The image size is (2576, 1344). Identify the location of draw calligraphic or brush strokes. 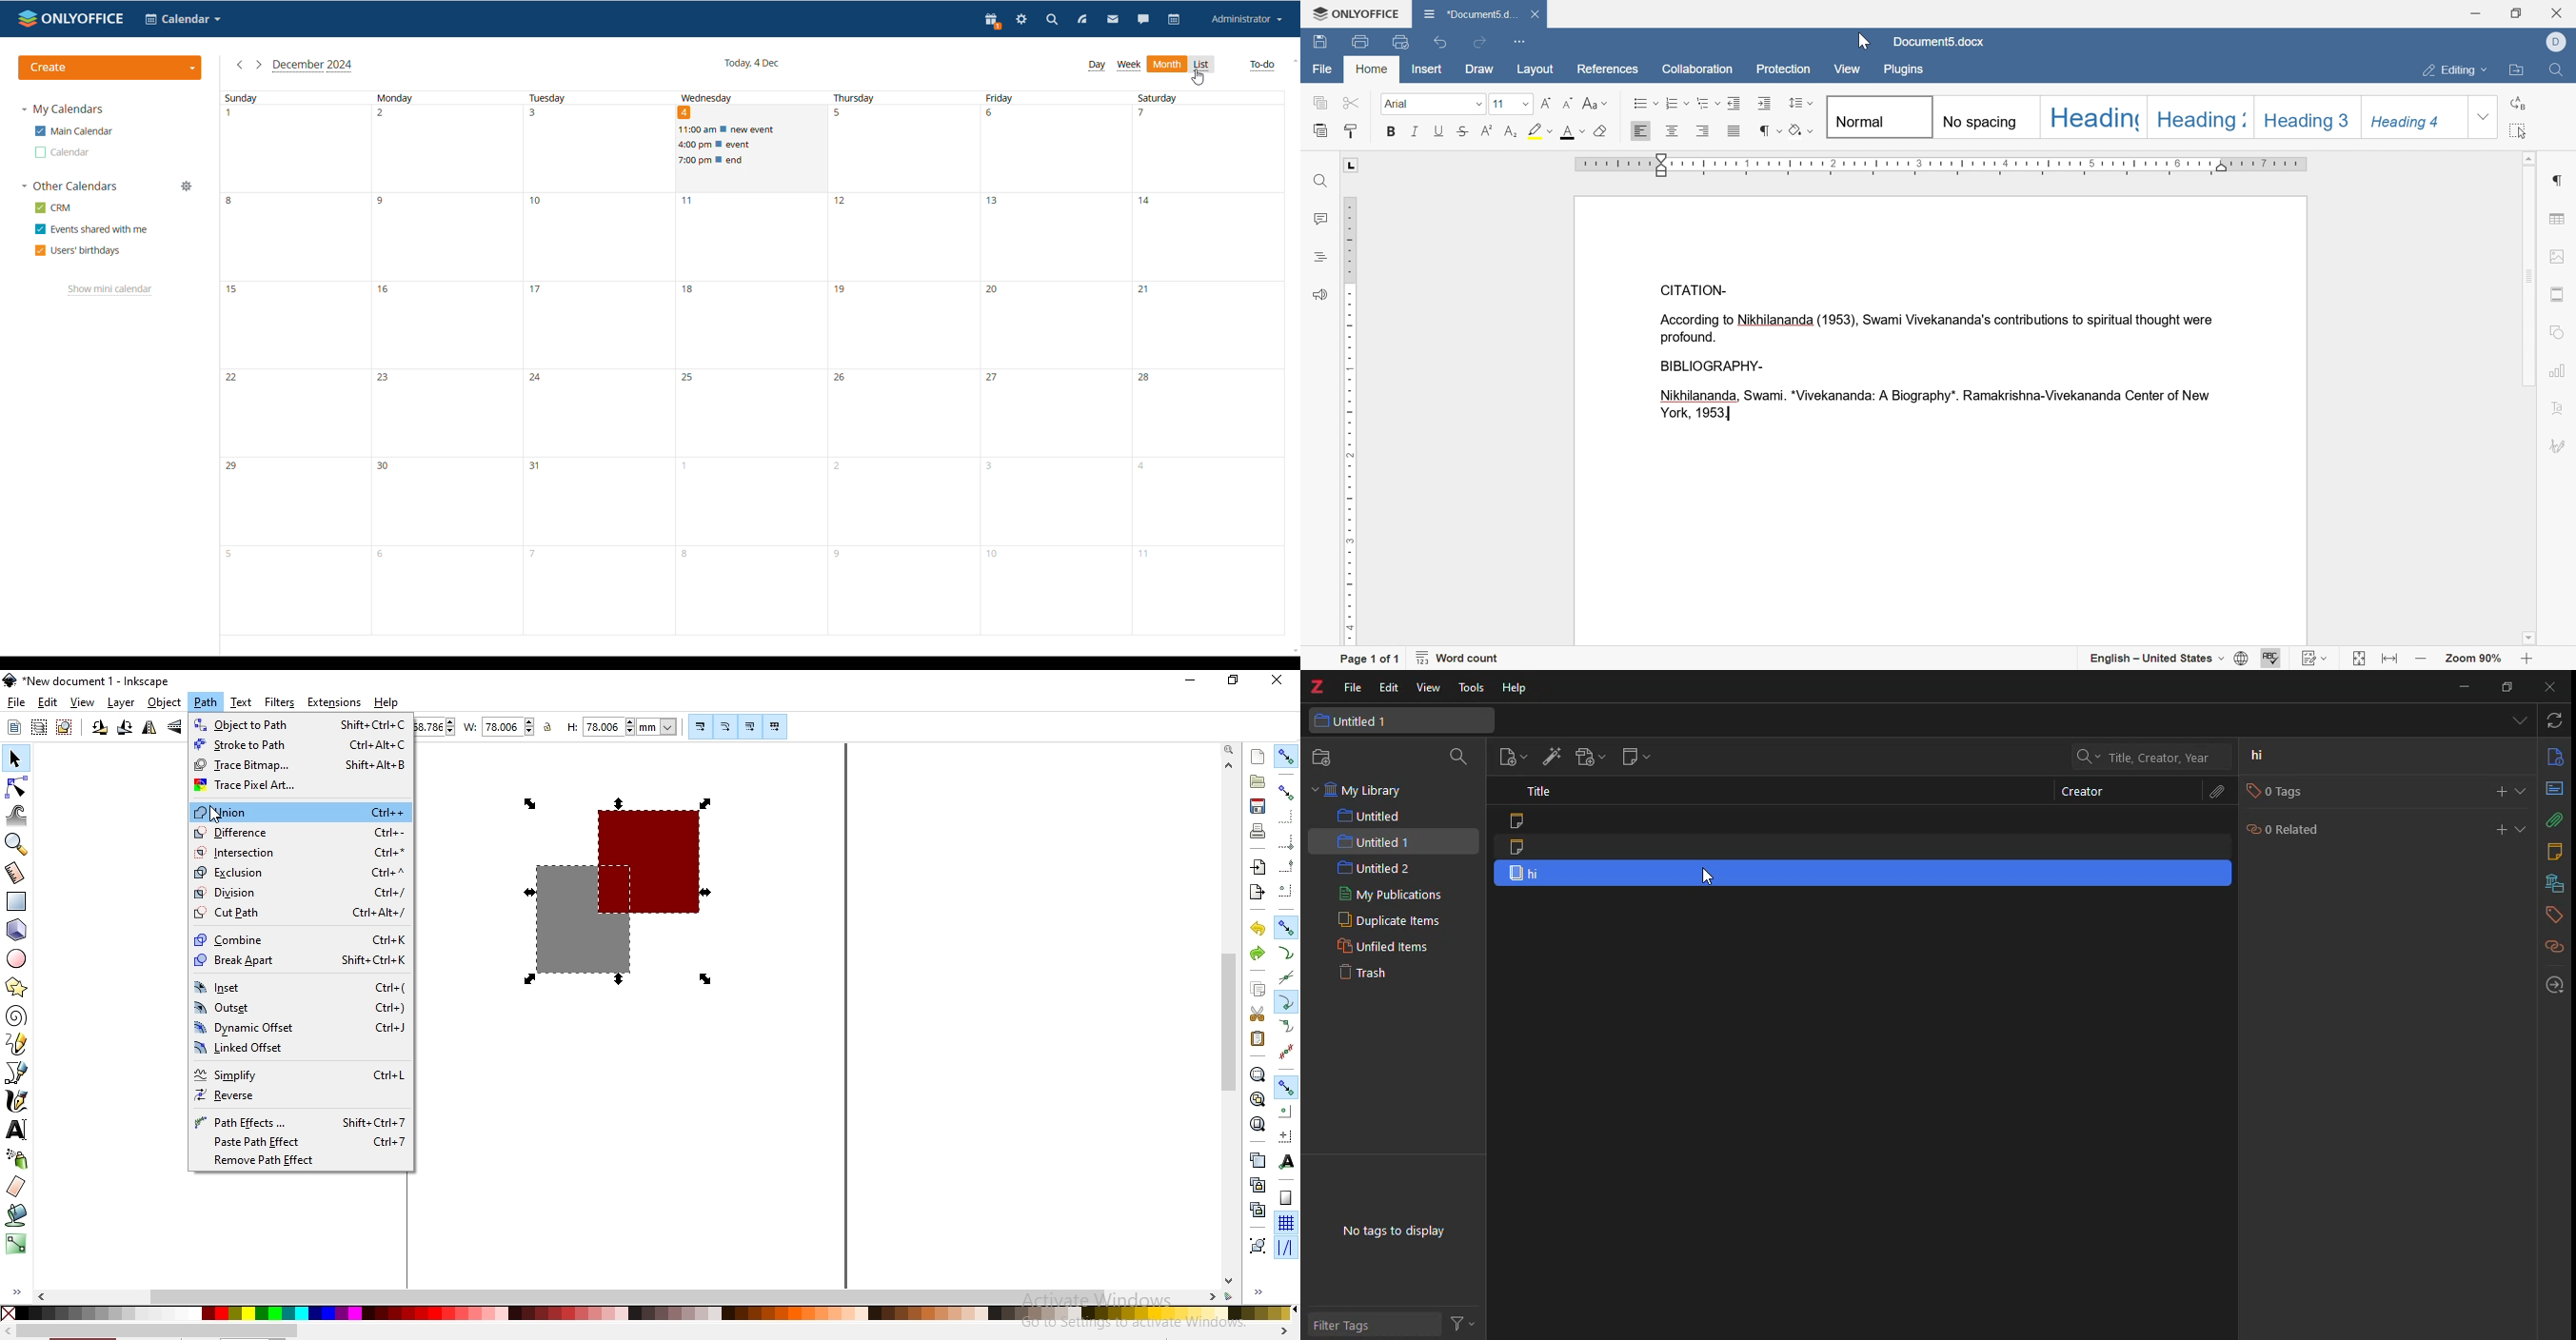
(17, 1102).